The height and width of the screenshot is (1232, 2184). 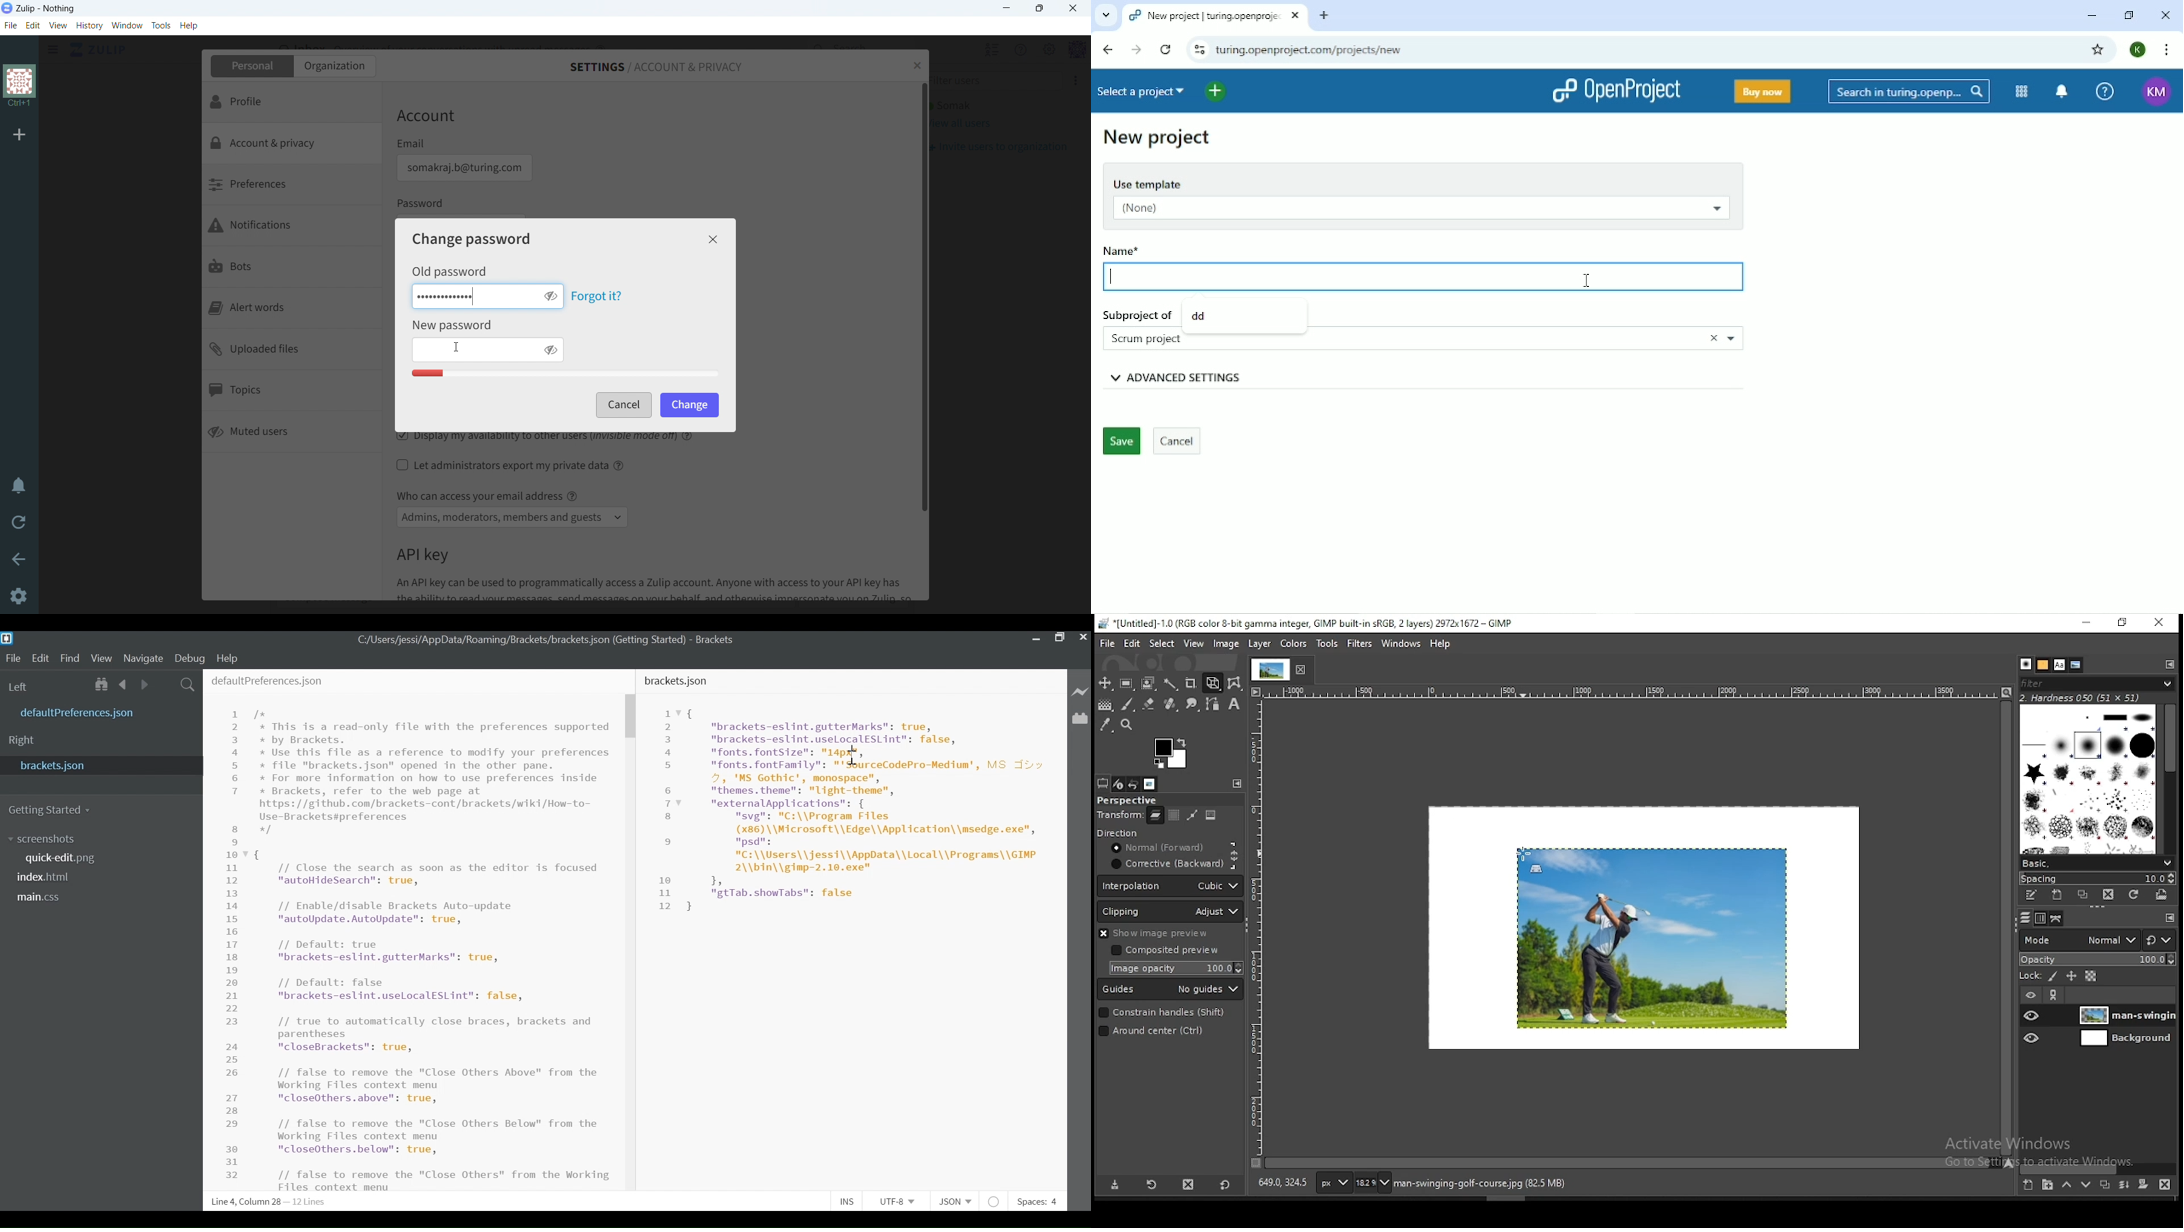 I want to click on new layer group, so click(x=2045, y=1185).